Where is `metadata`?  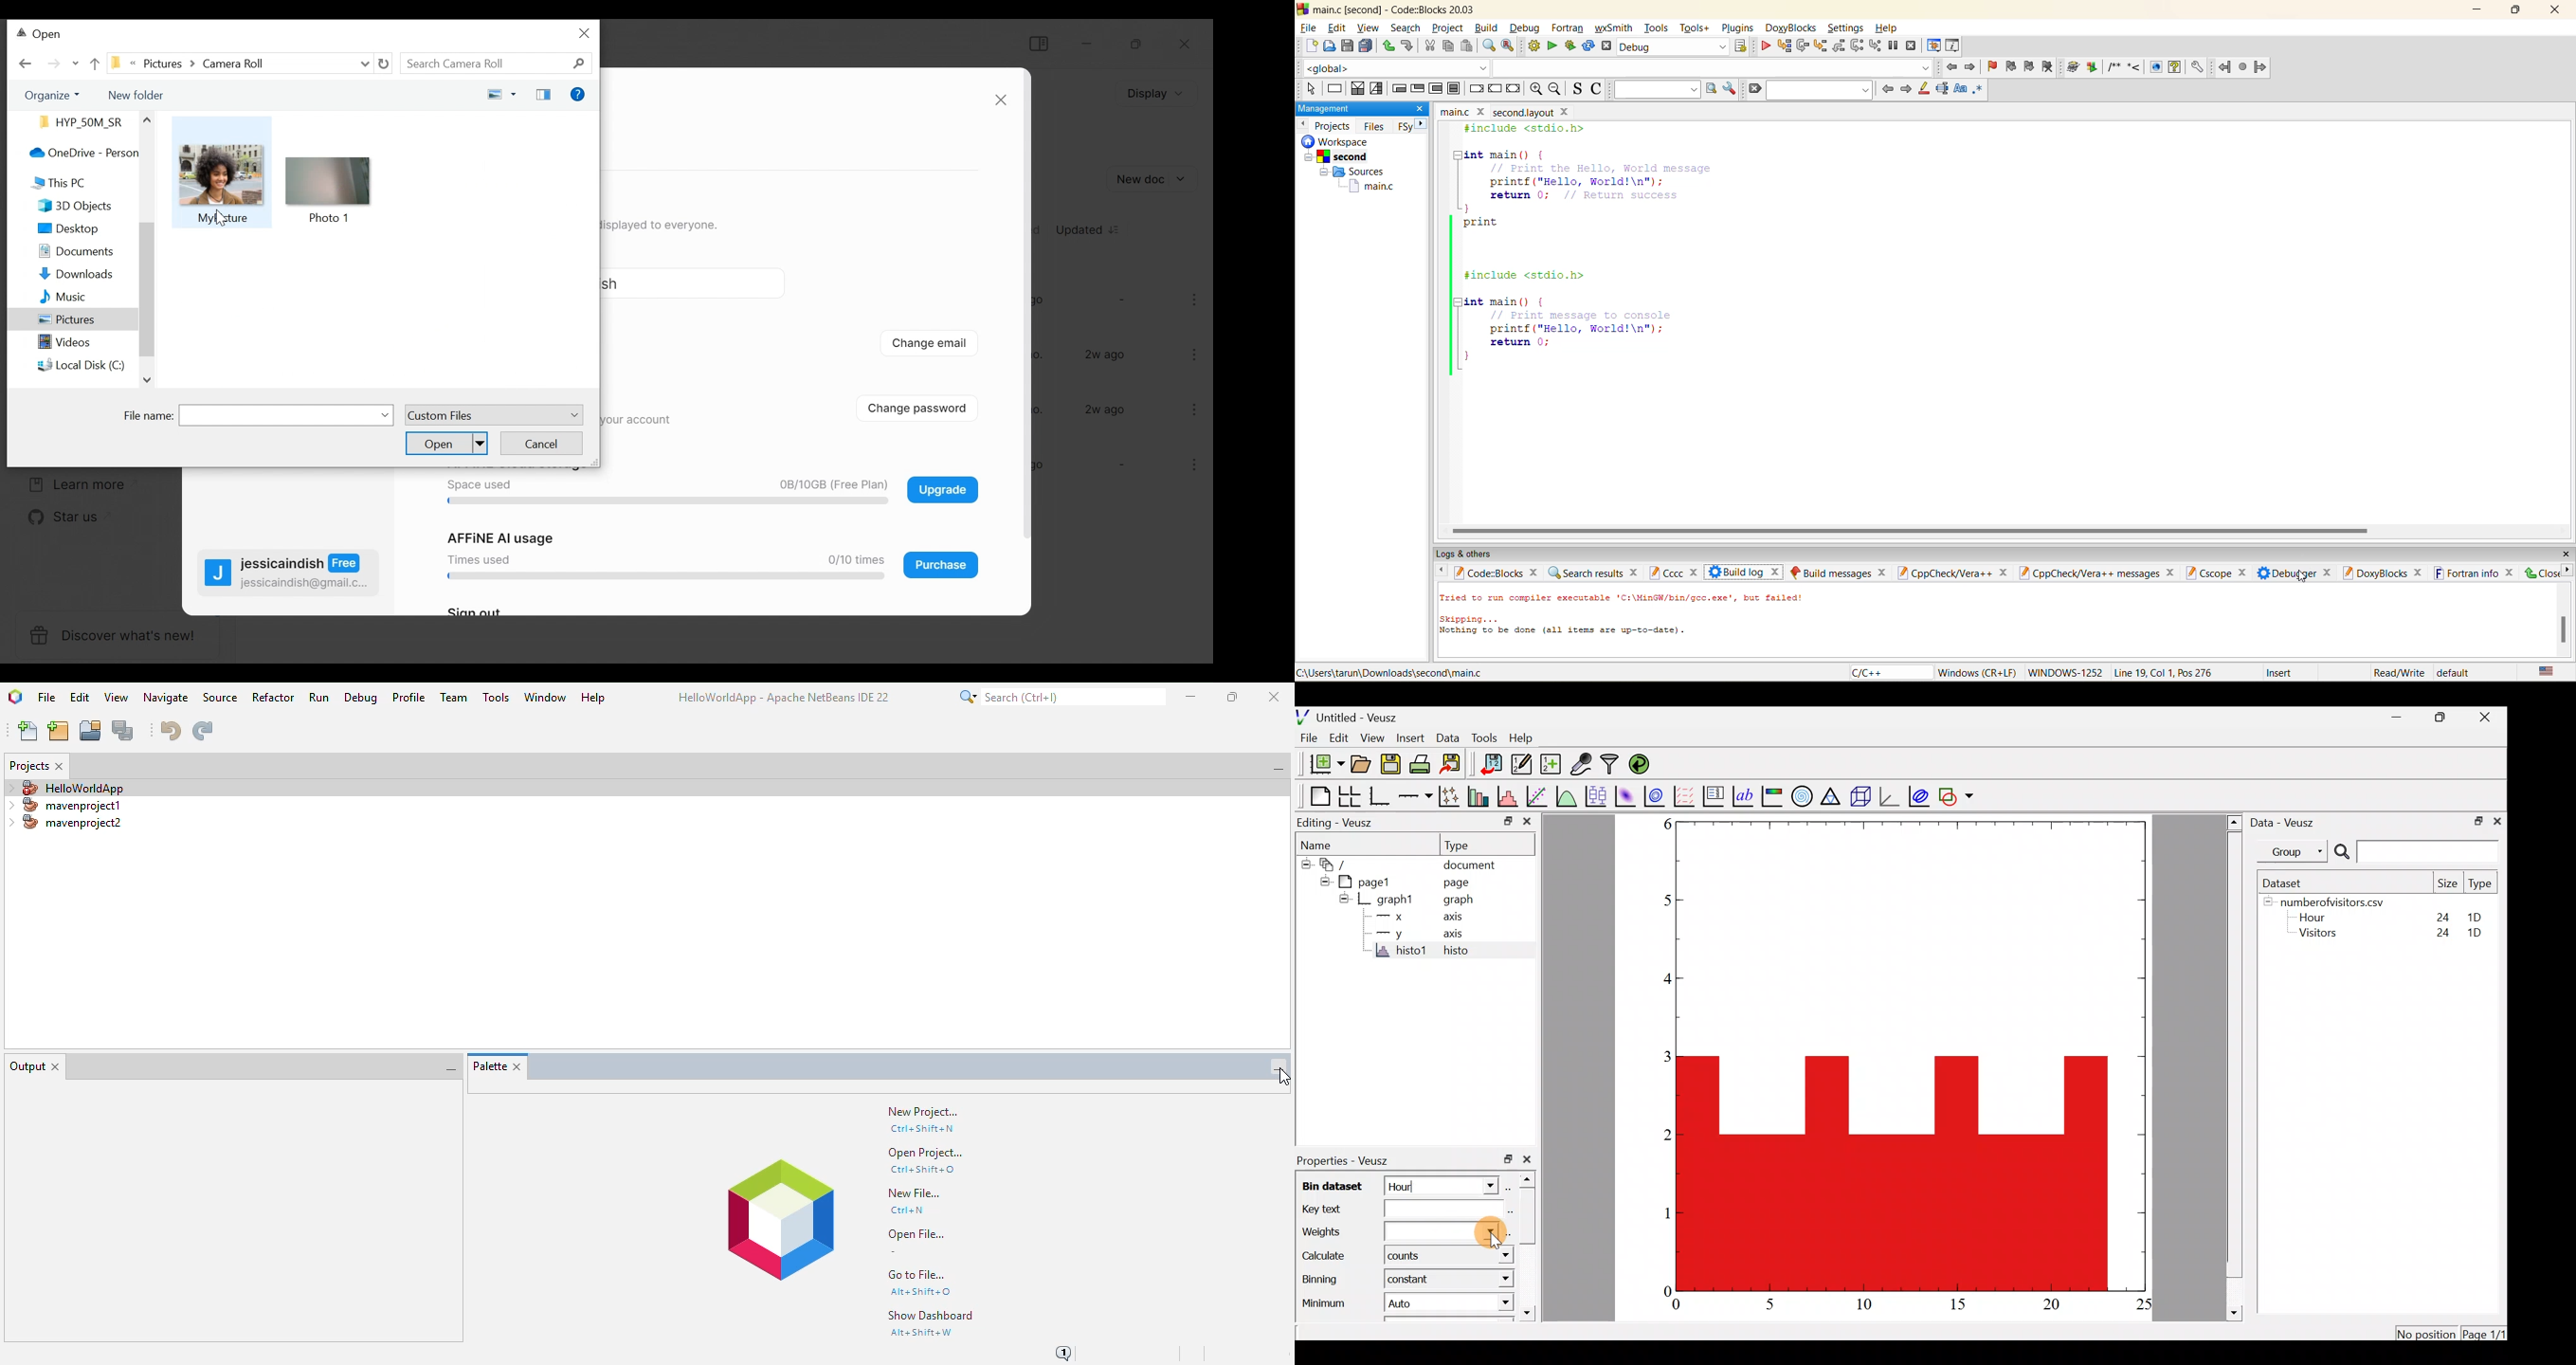 metadata is located at coordinates (2207, 672).